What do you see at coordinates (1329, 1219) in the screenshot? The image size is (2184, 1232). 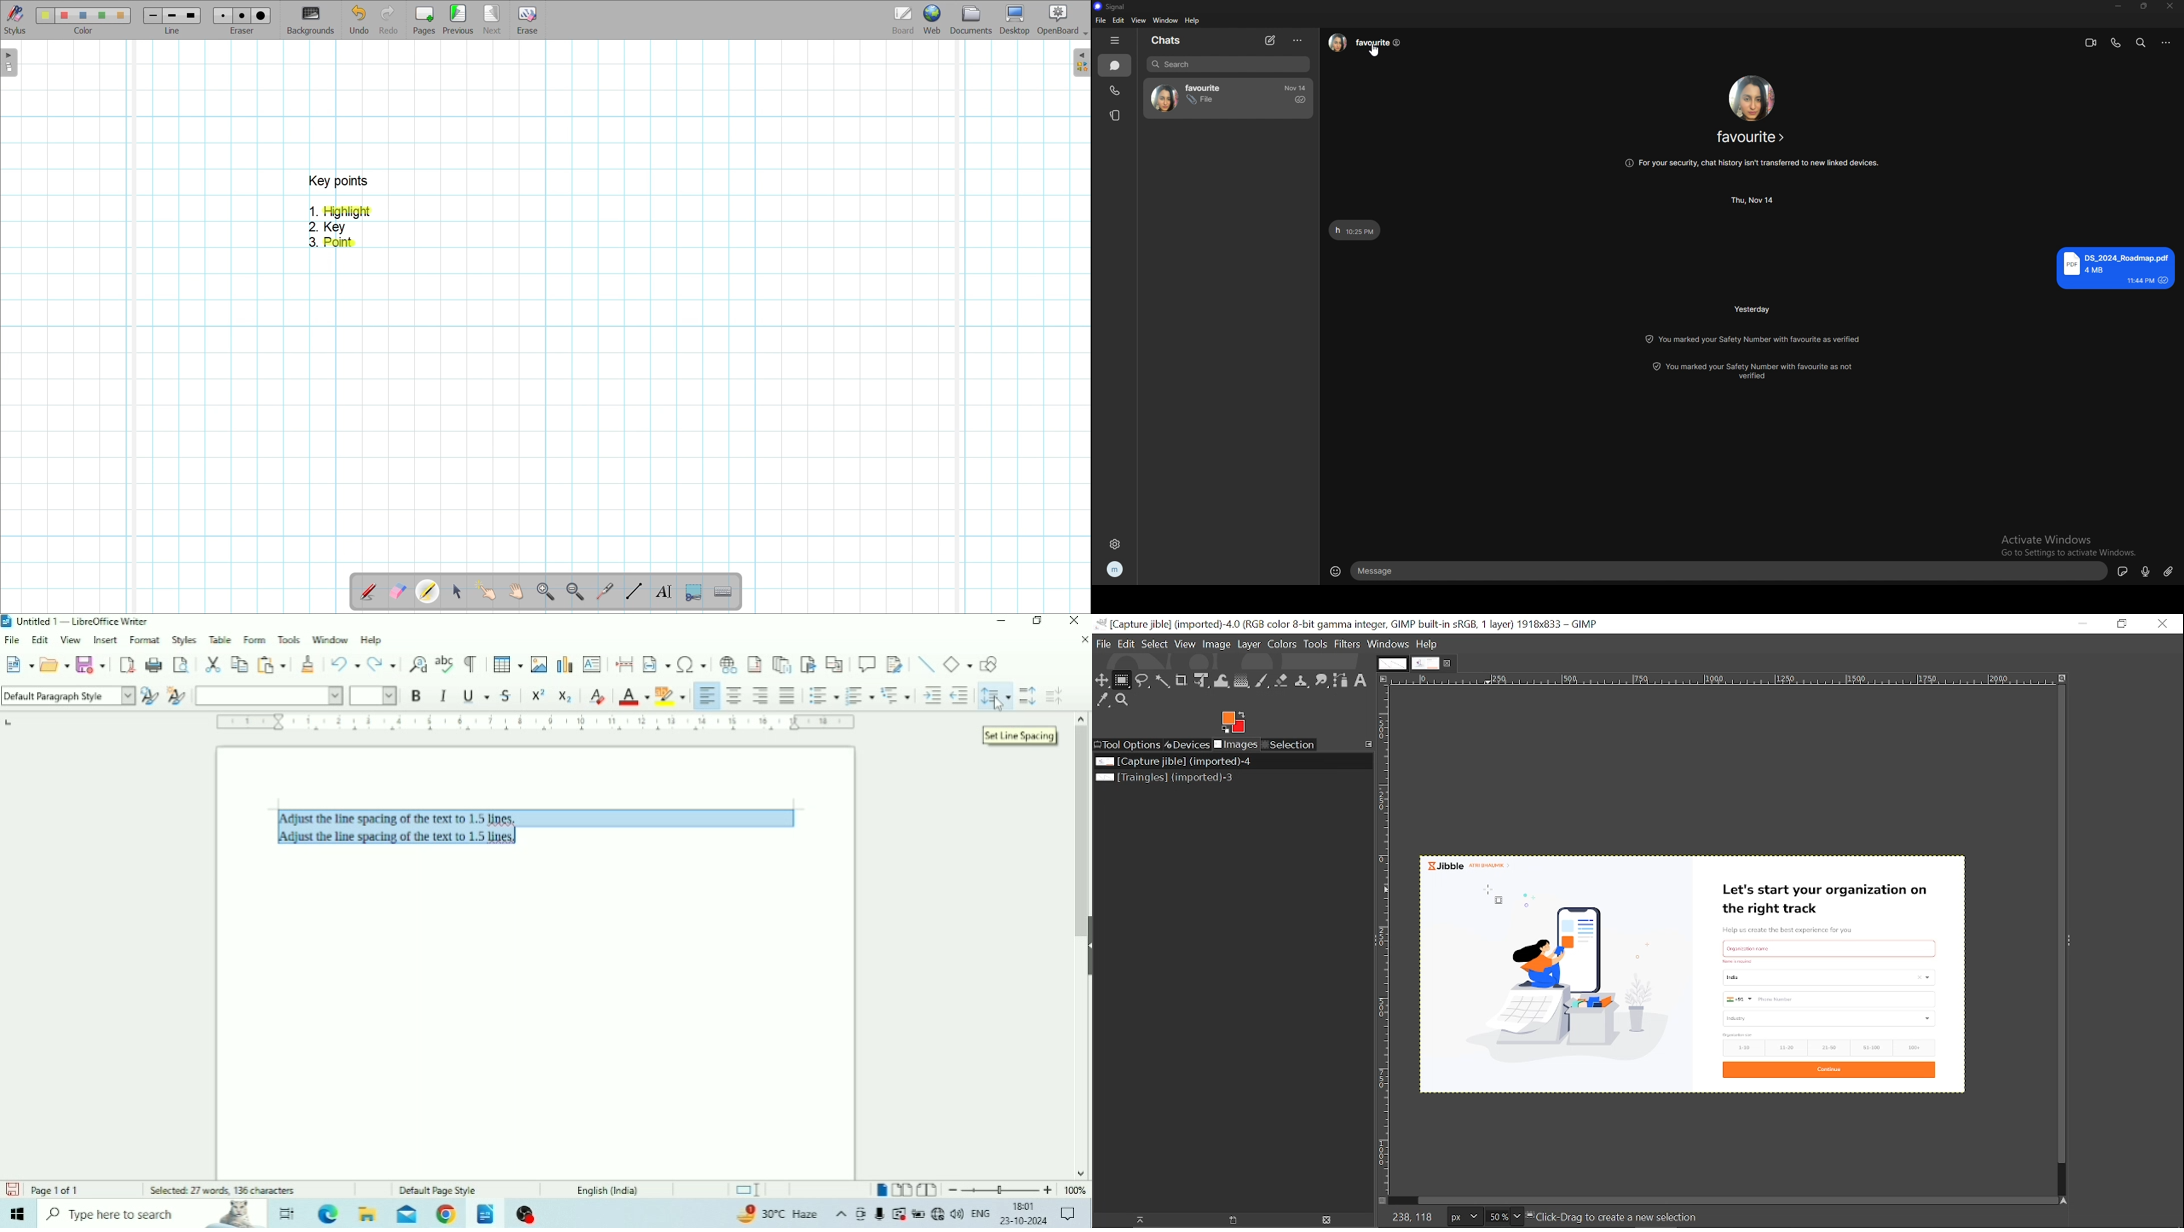 I see `Close image` at bounding box center [1329, 1219].